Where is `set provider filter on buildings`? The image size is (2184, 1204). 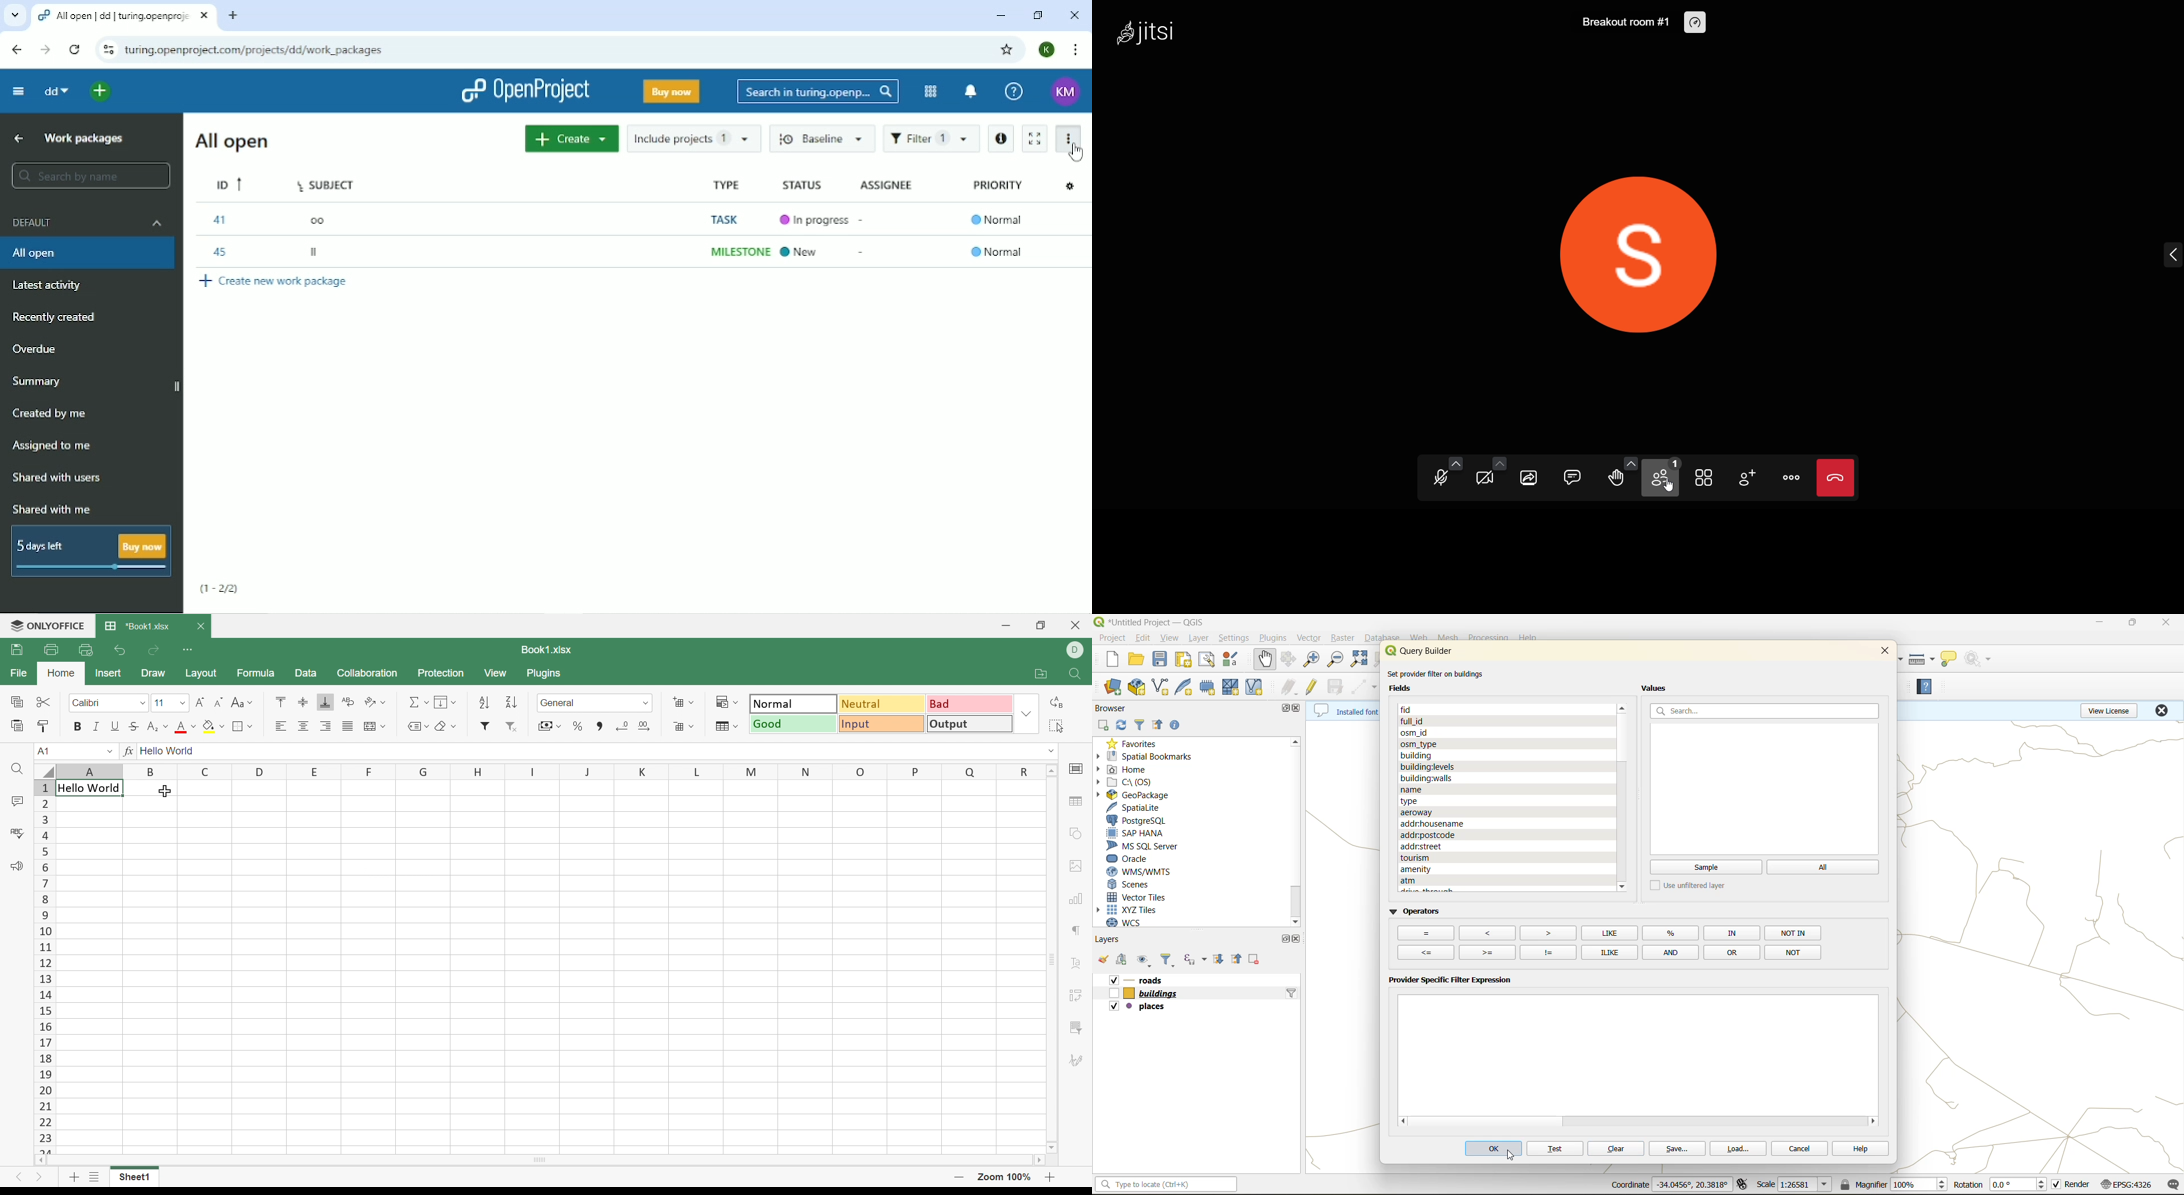 set provider filter on buildings is located at coordinates (1440, 674).